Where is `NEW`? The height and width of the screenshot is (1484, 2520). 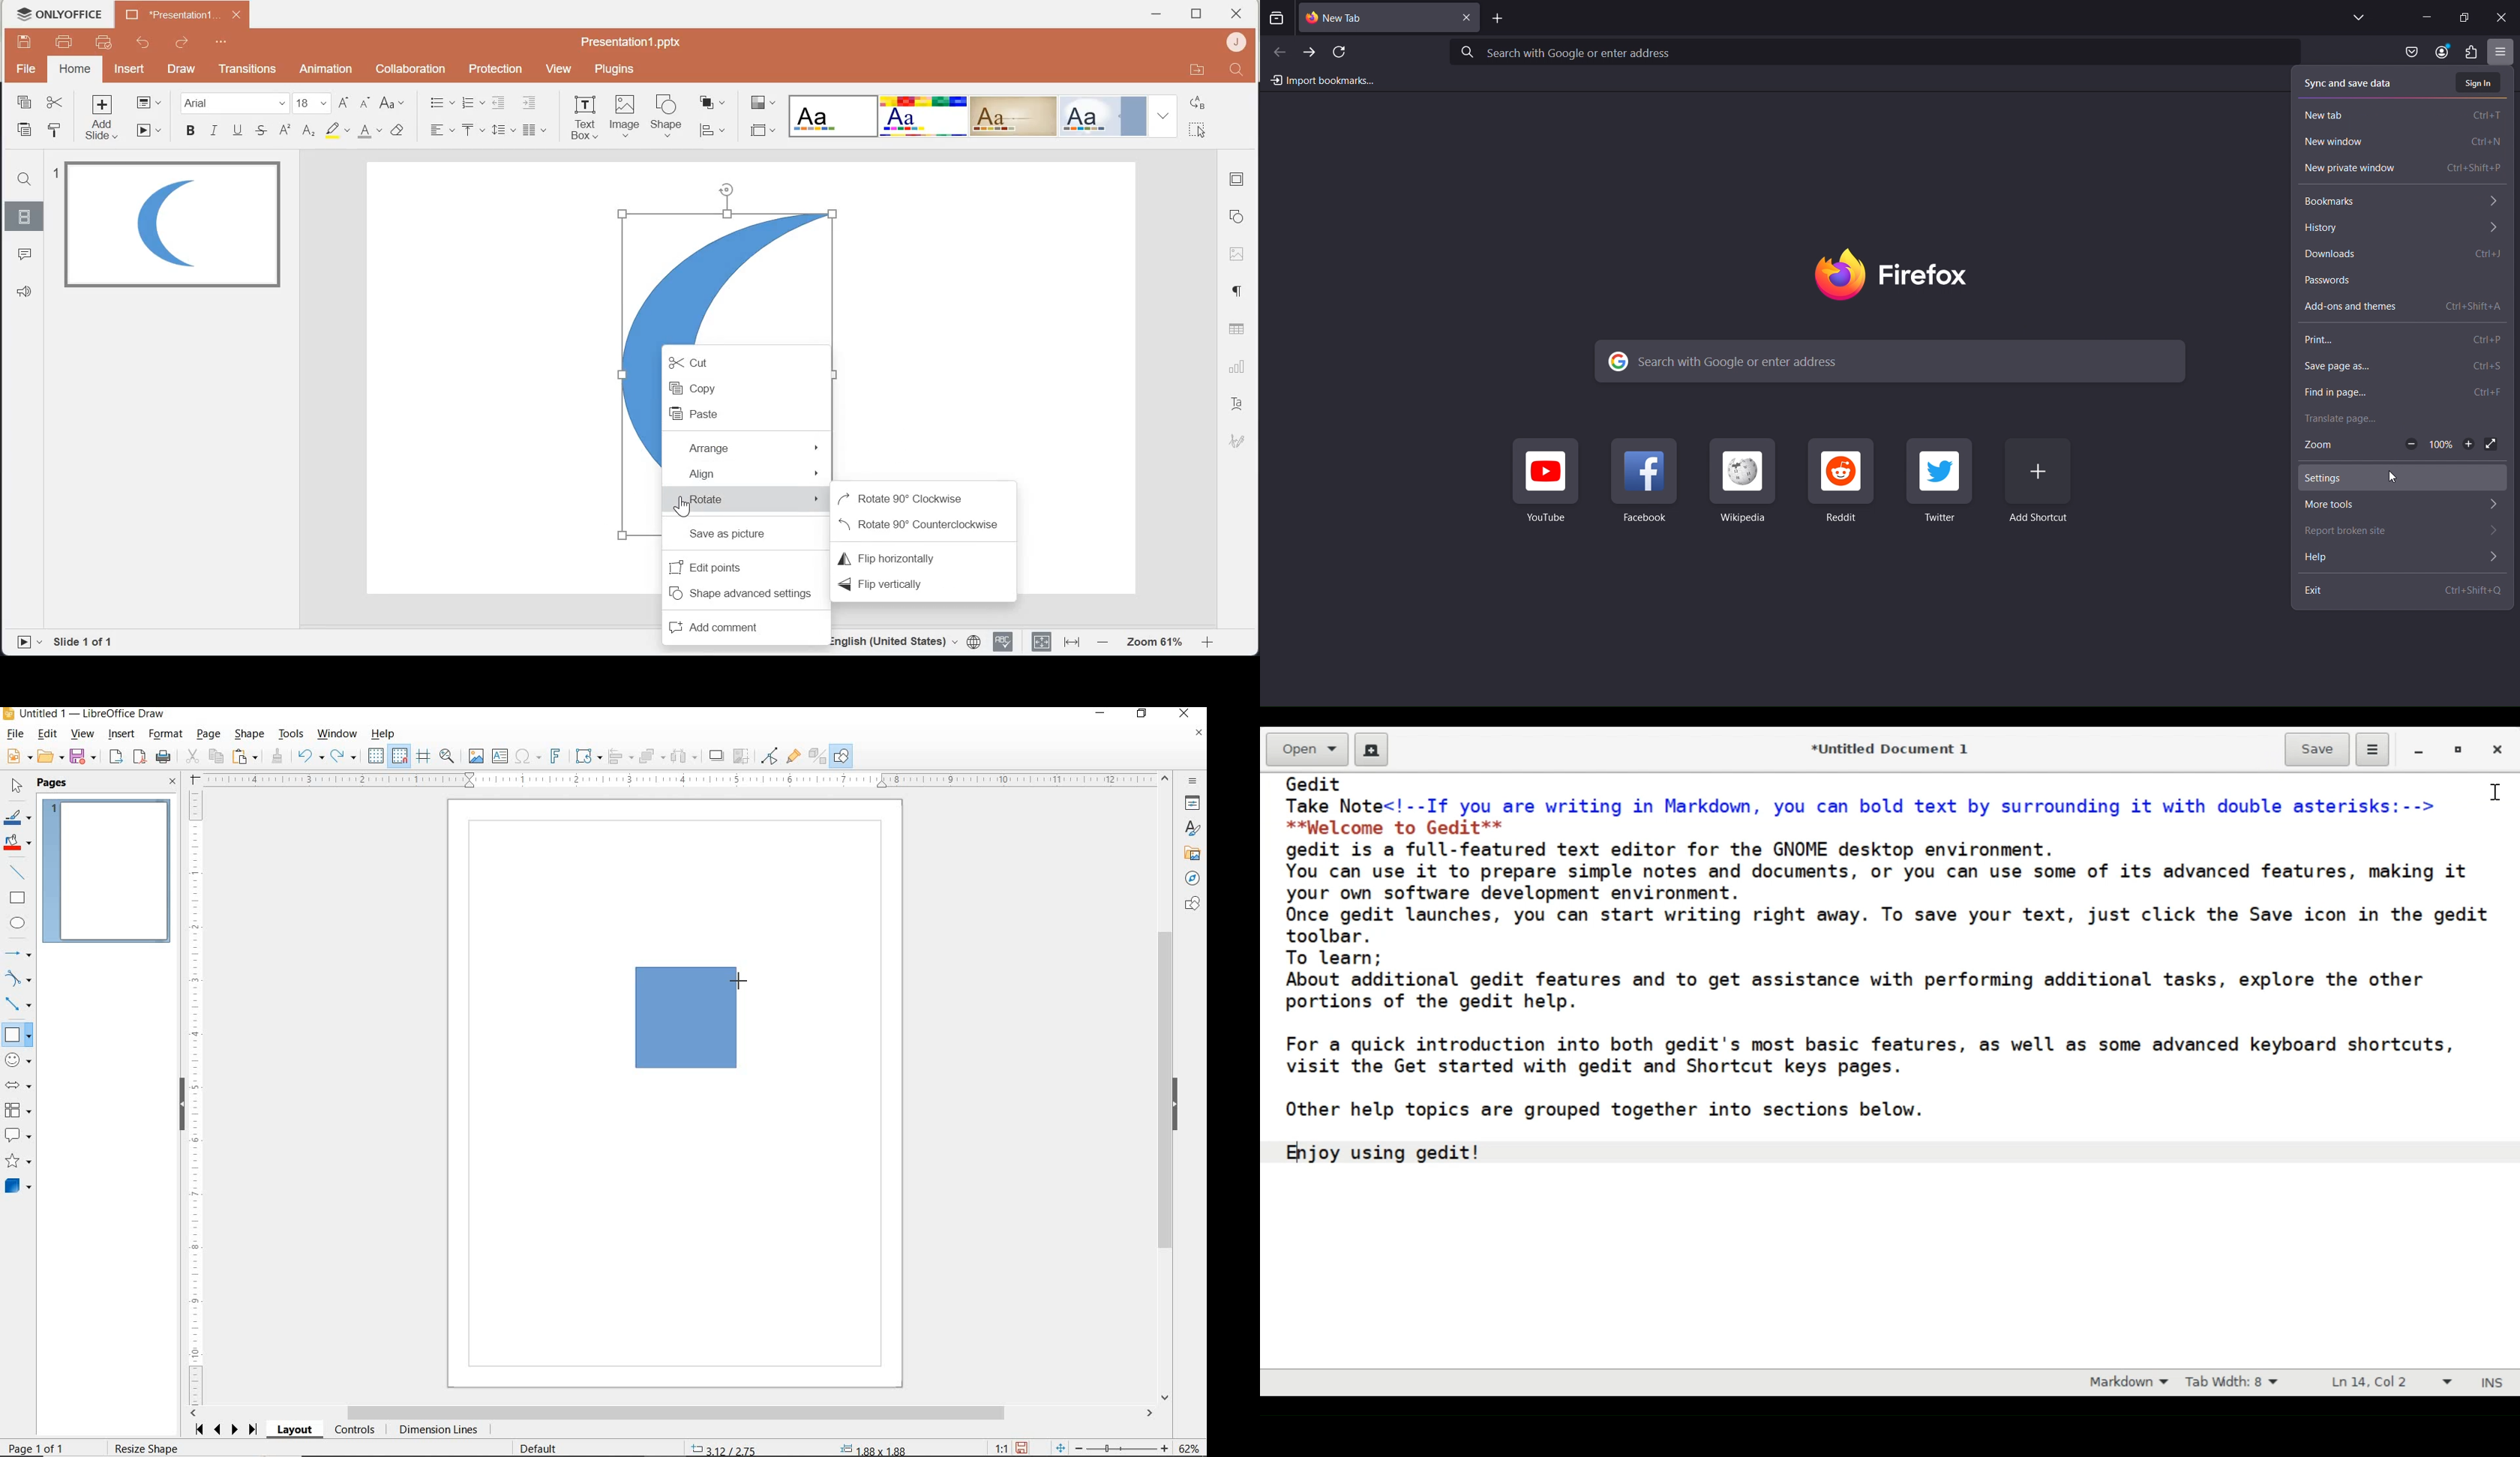
NEW is located at coordinates (18, 757).